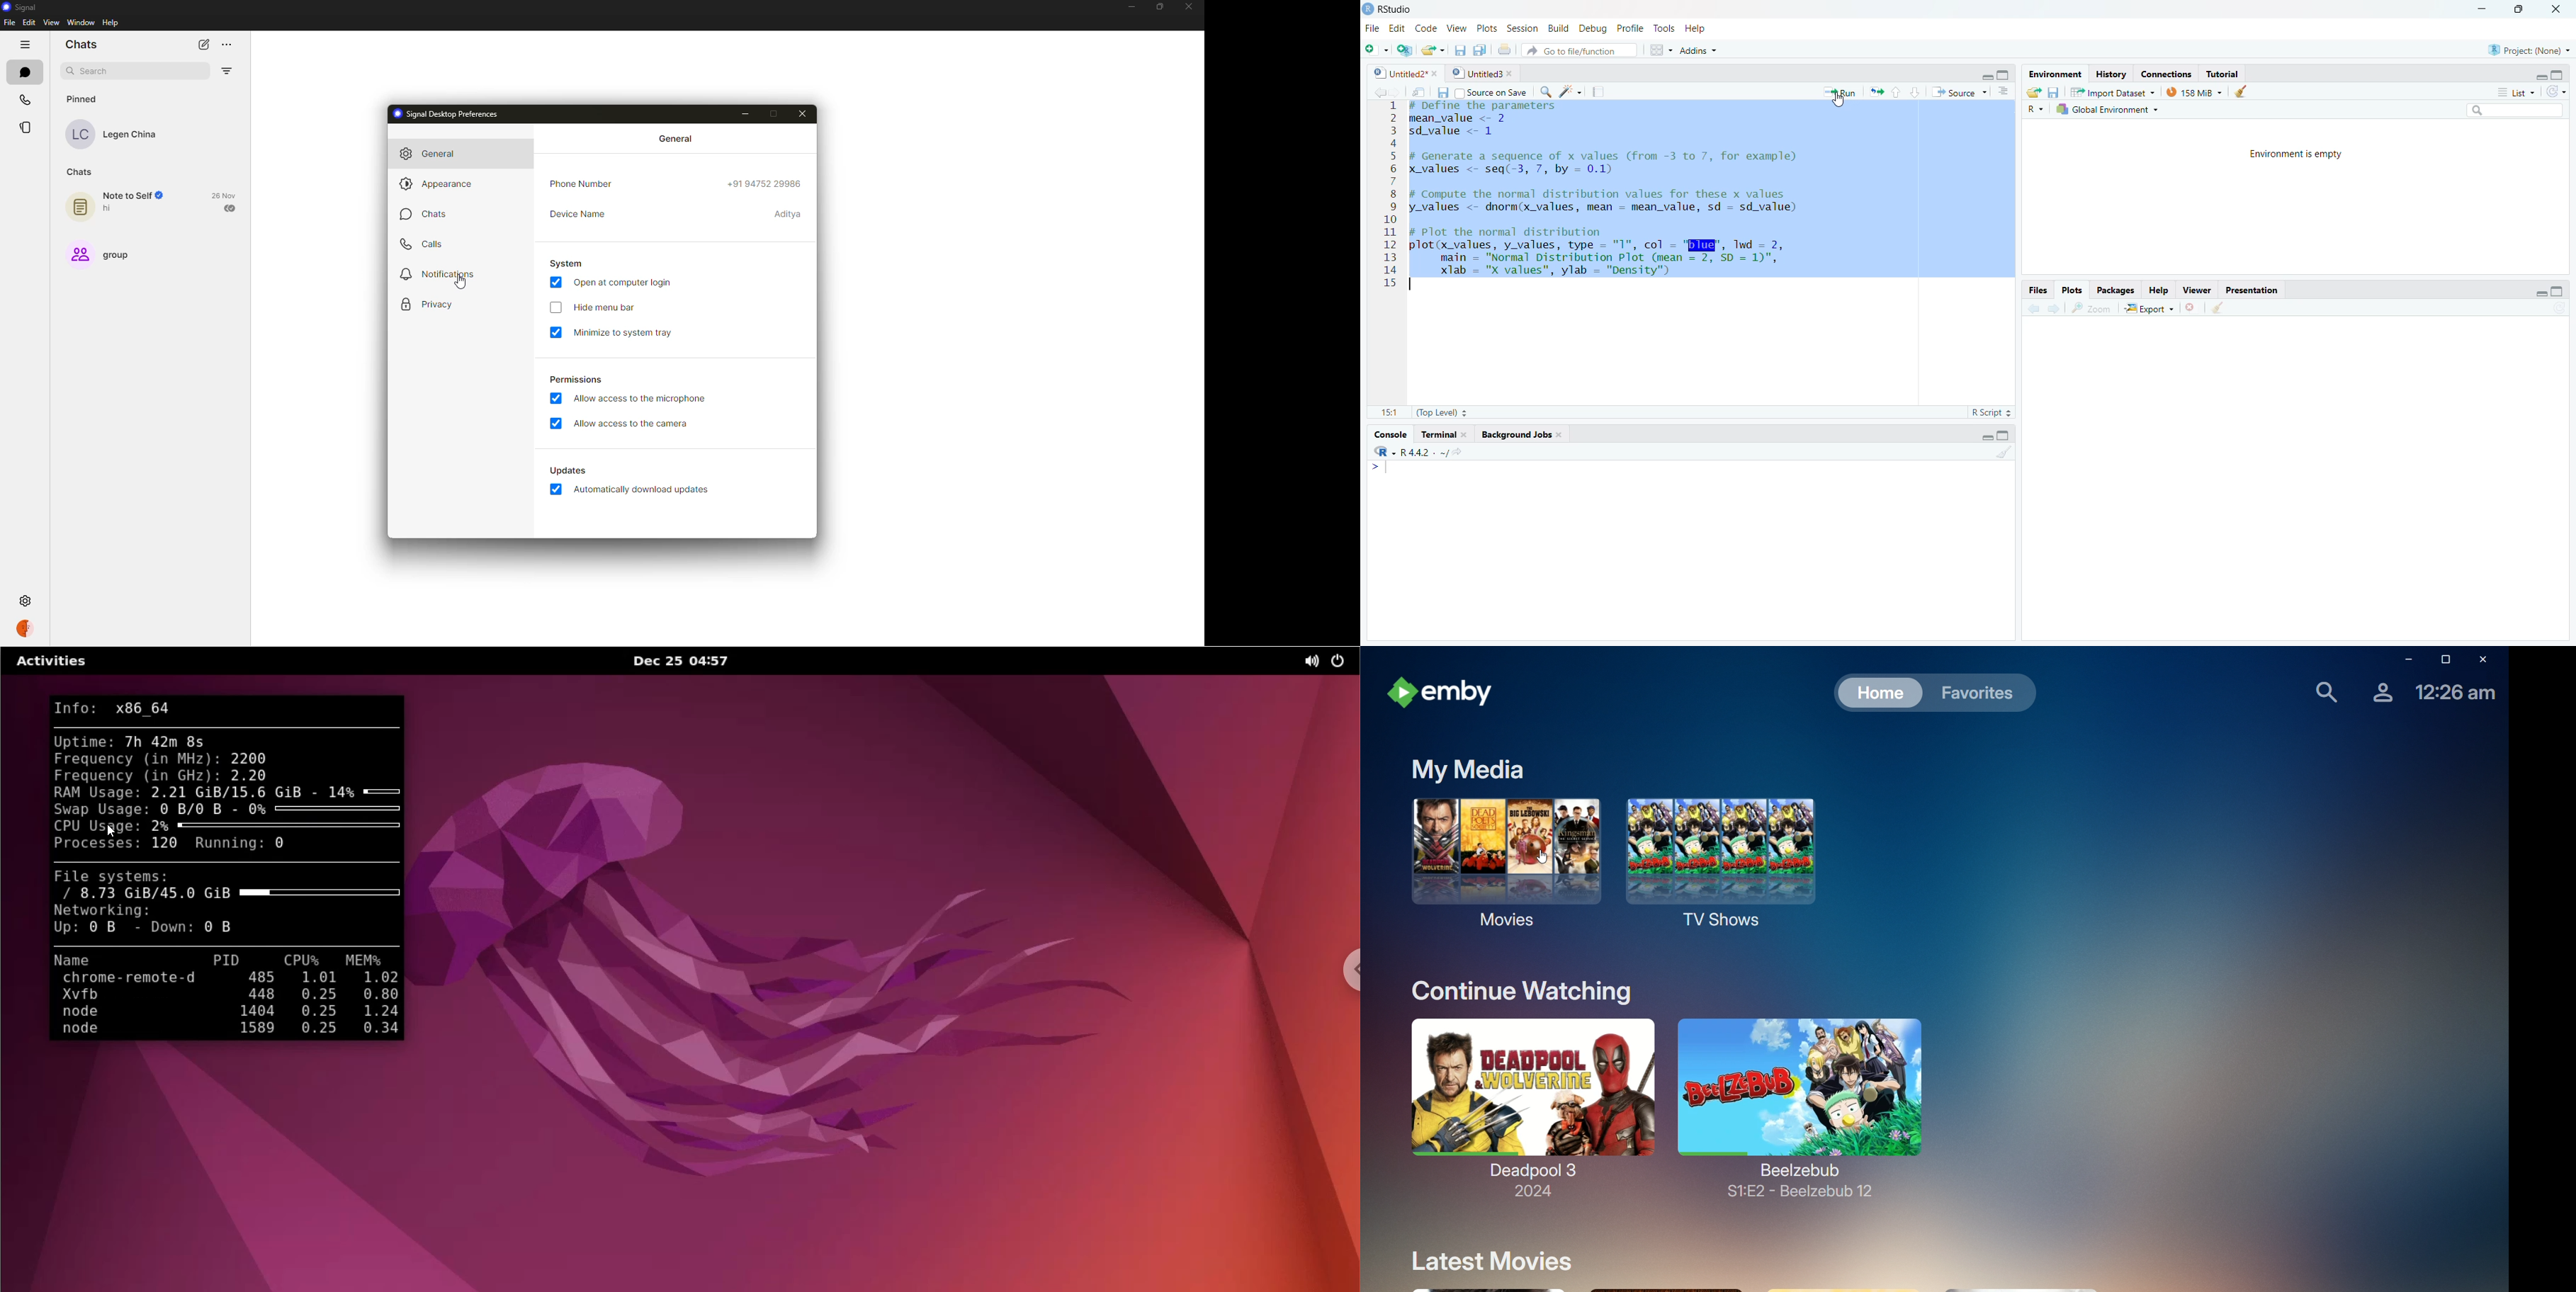  What do you see at coordinates (1659, 48) in the screenshot?
I see `` at bounding box center [1659, 48].